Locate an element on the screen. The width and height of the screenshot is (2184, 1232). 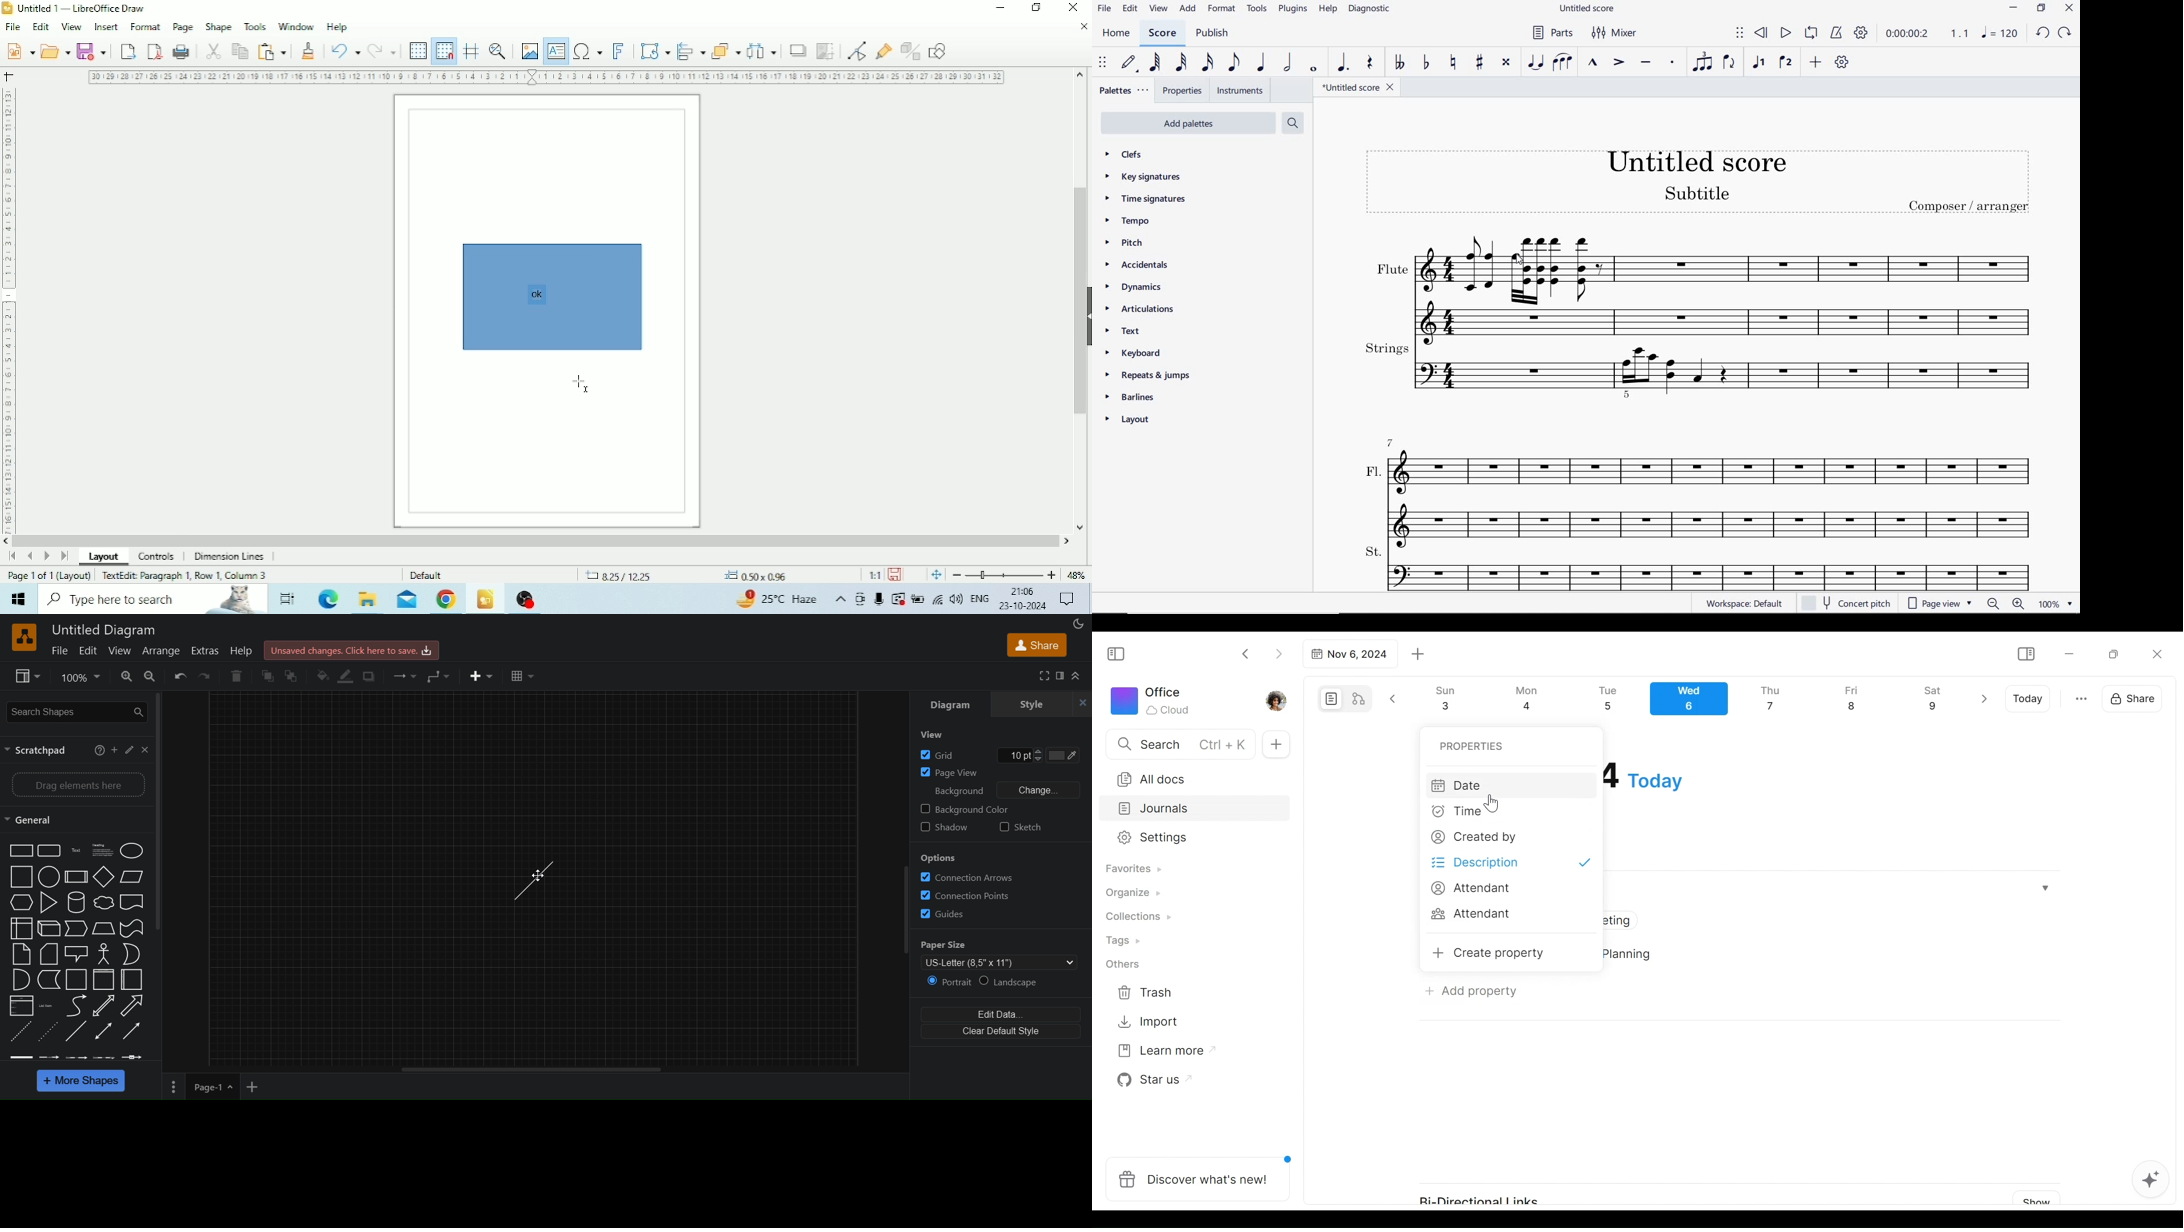
Hexagon is located at coordinates (20, 904).